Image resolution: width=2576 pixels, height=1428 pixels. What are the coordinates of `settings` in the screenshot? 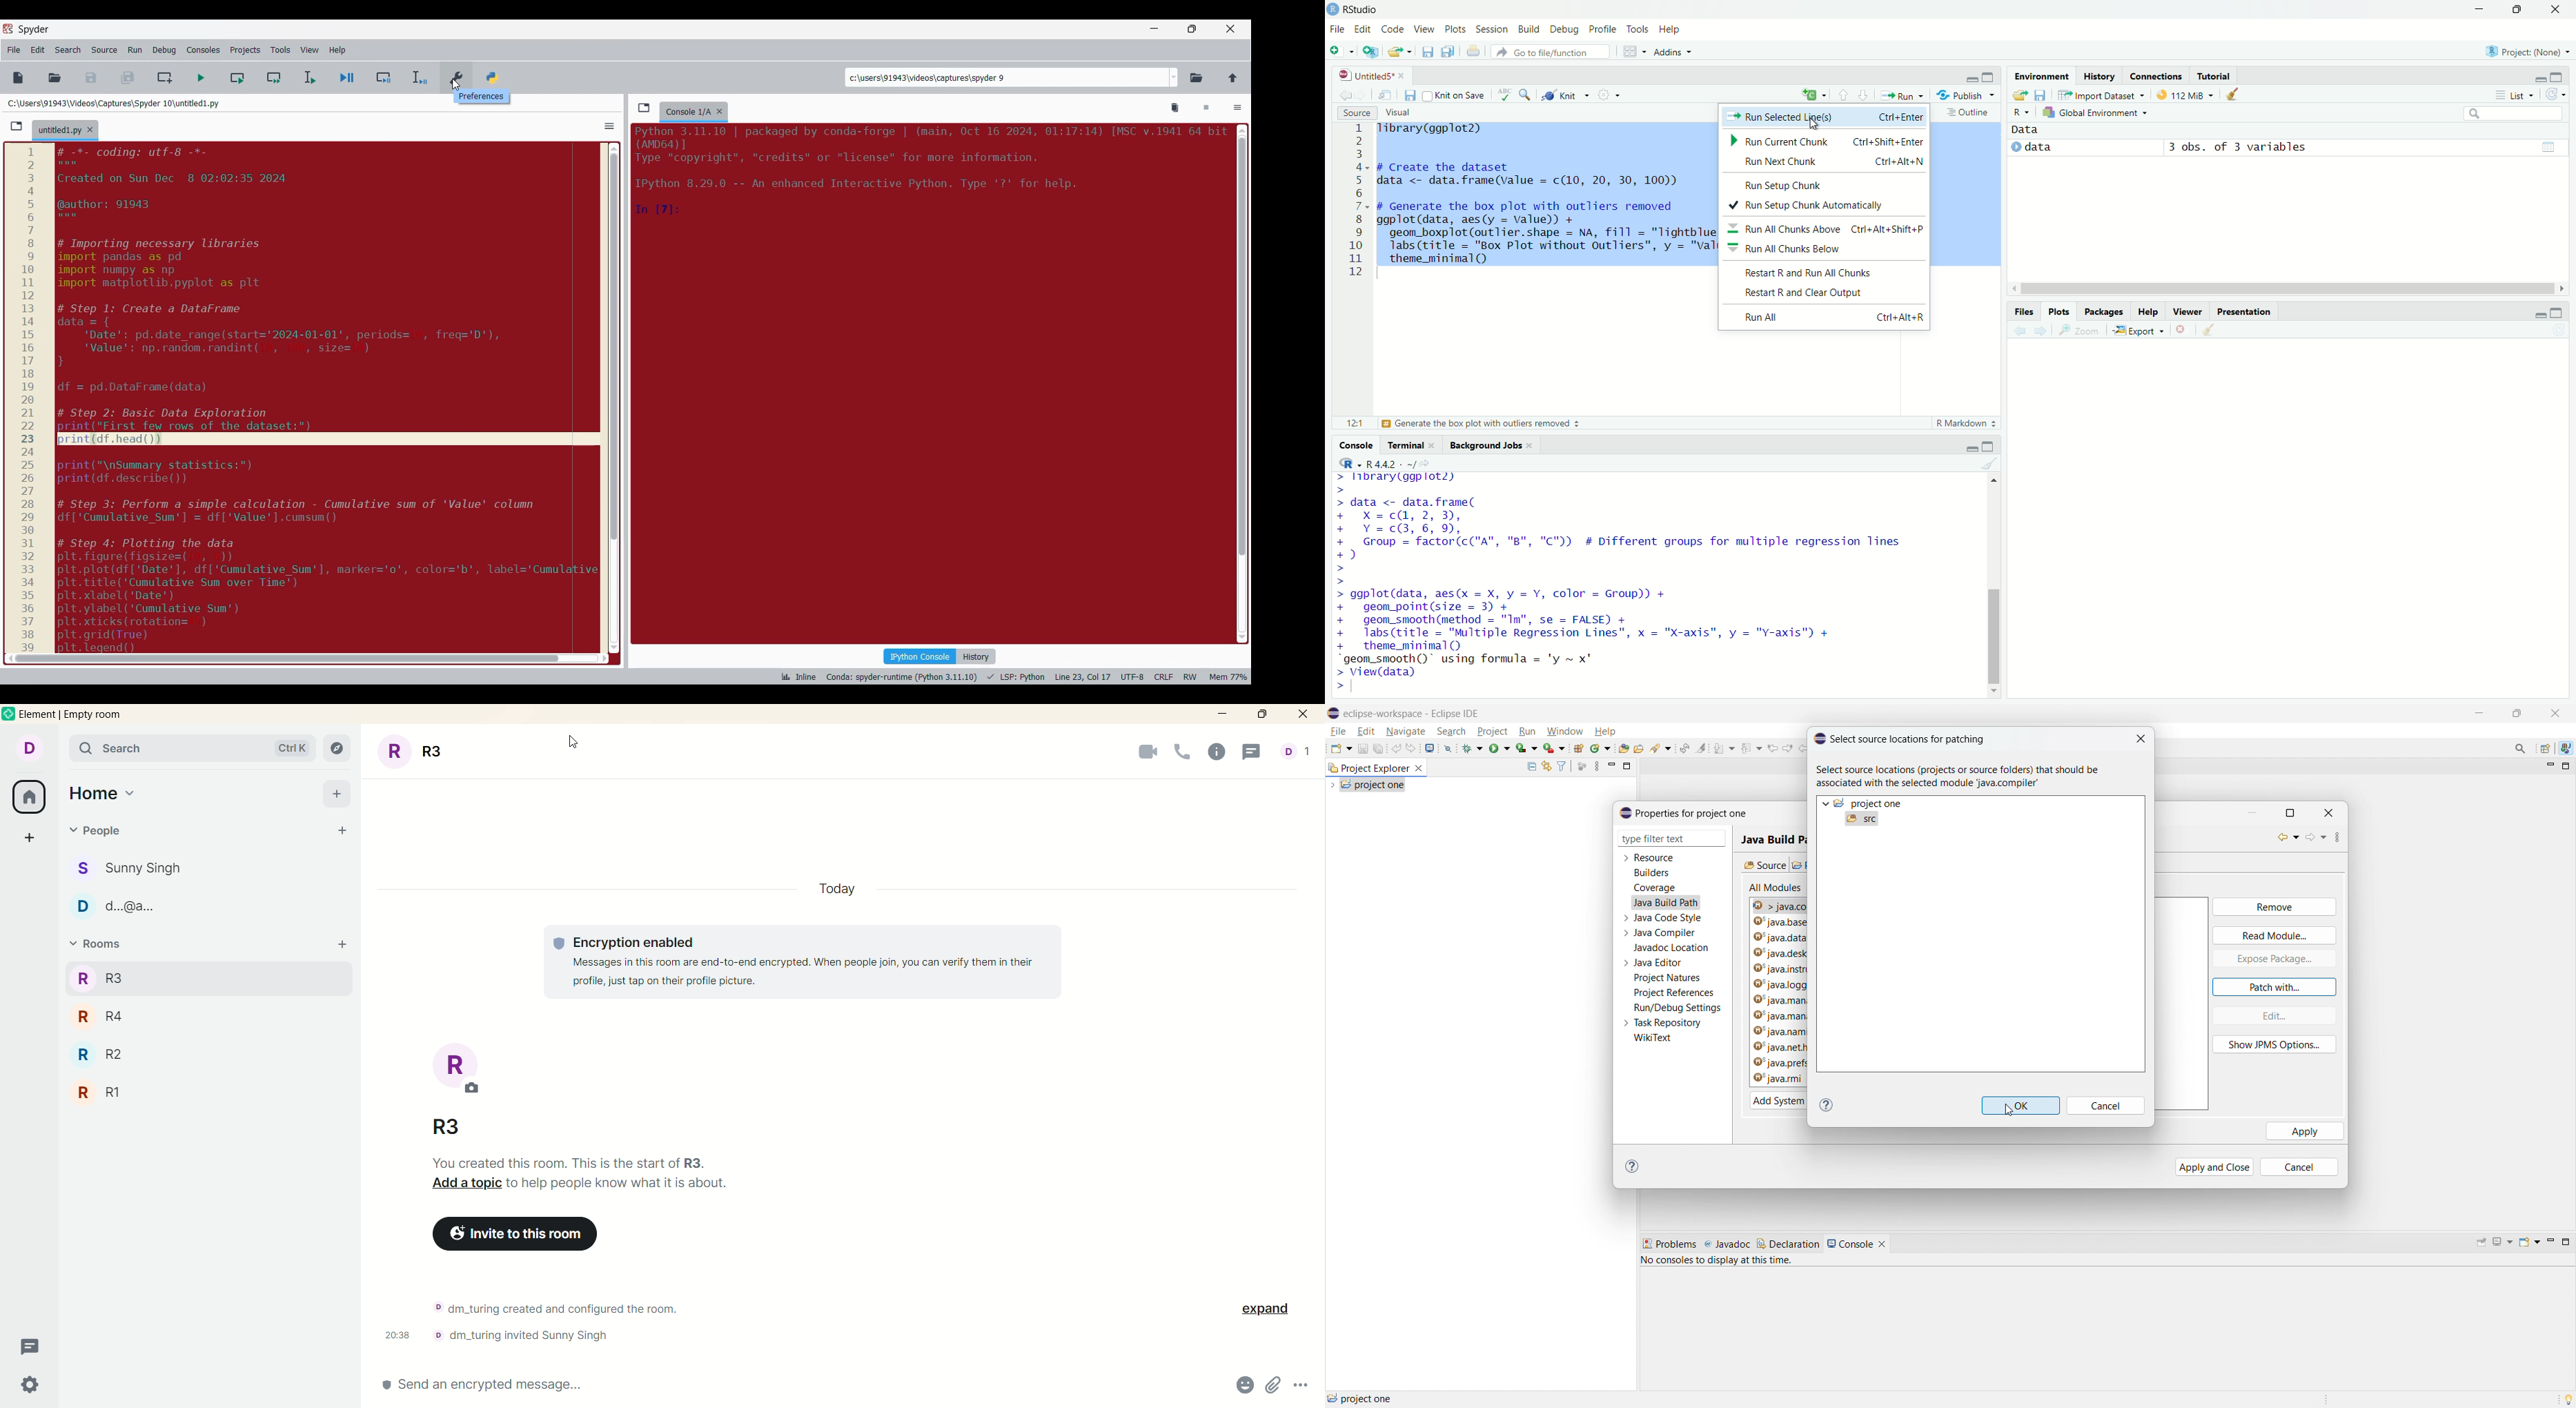 It's located at (1602, 95).